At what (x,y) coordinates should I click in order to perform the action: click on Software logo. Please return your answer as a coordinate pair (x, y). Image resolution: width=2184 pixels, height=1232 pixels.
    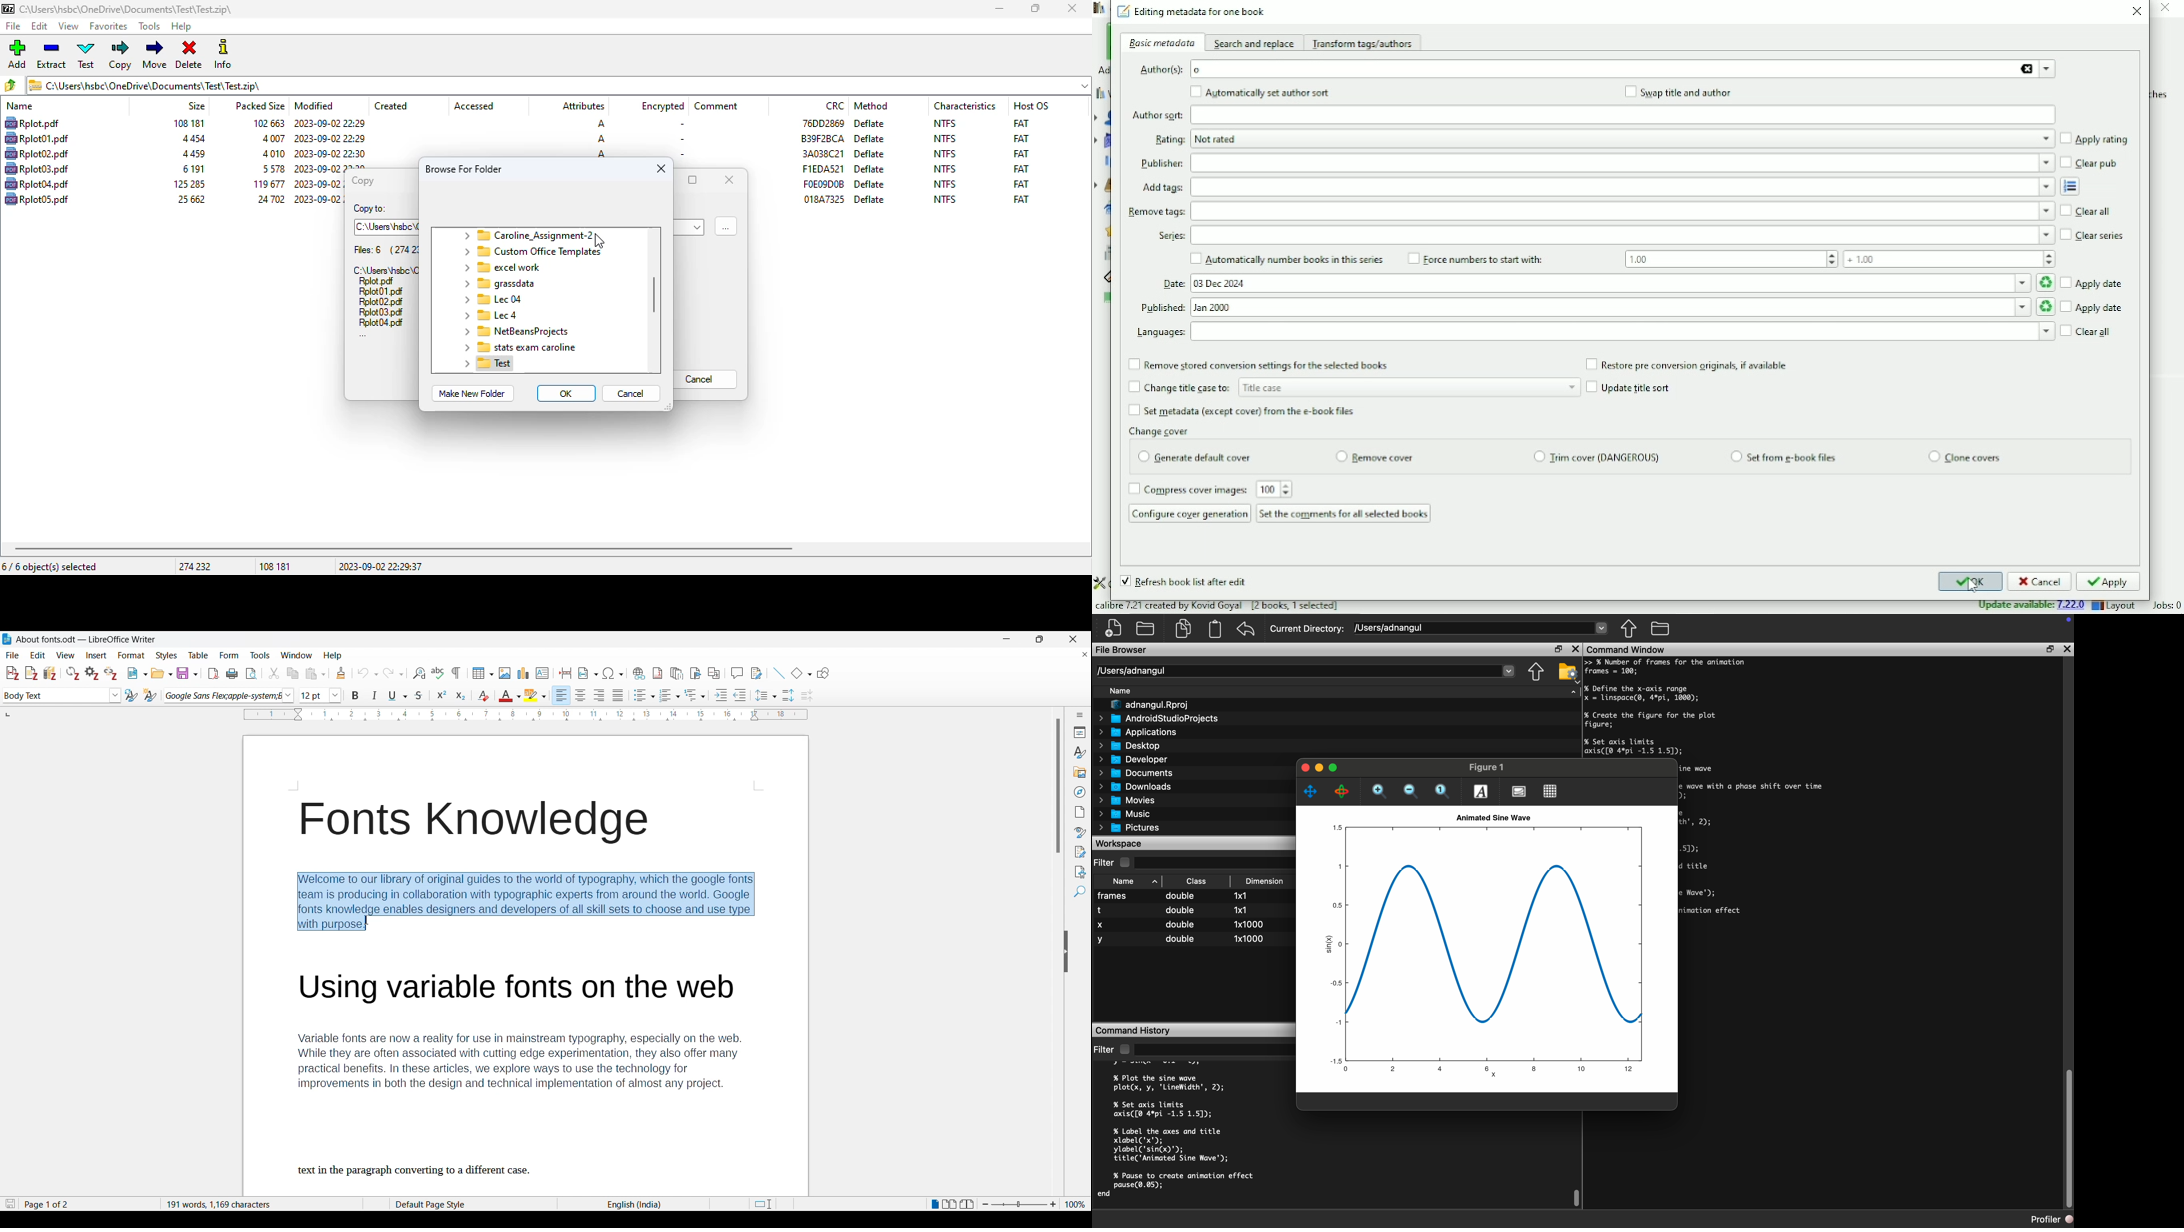
    Looking at the image, I should click on (7, 639).